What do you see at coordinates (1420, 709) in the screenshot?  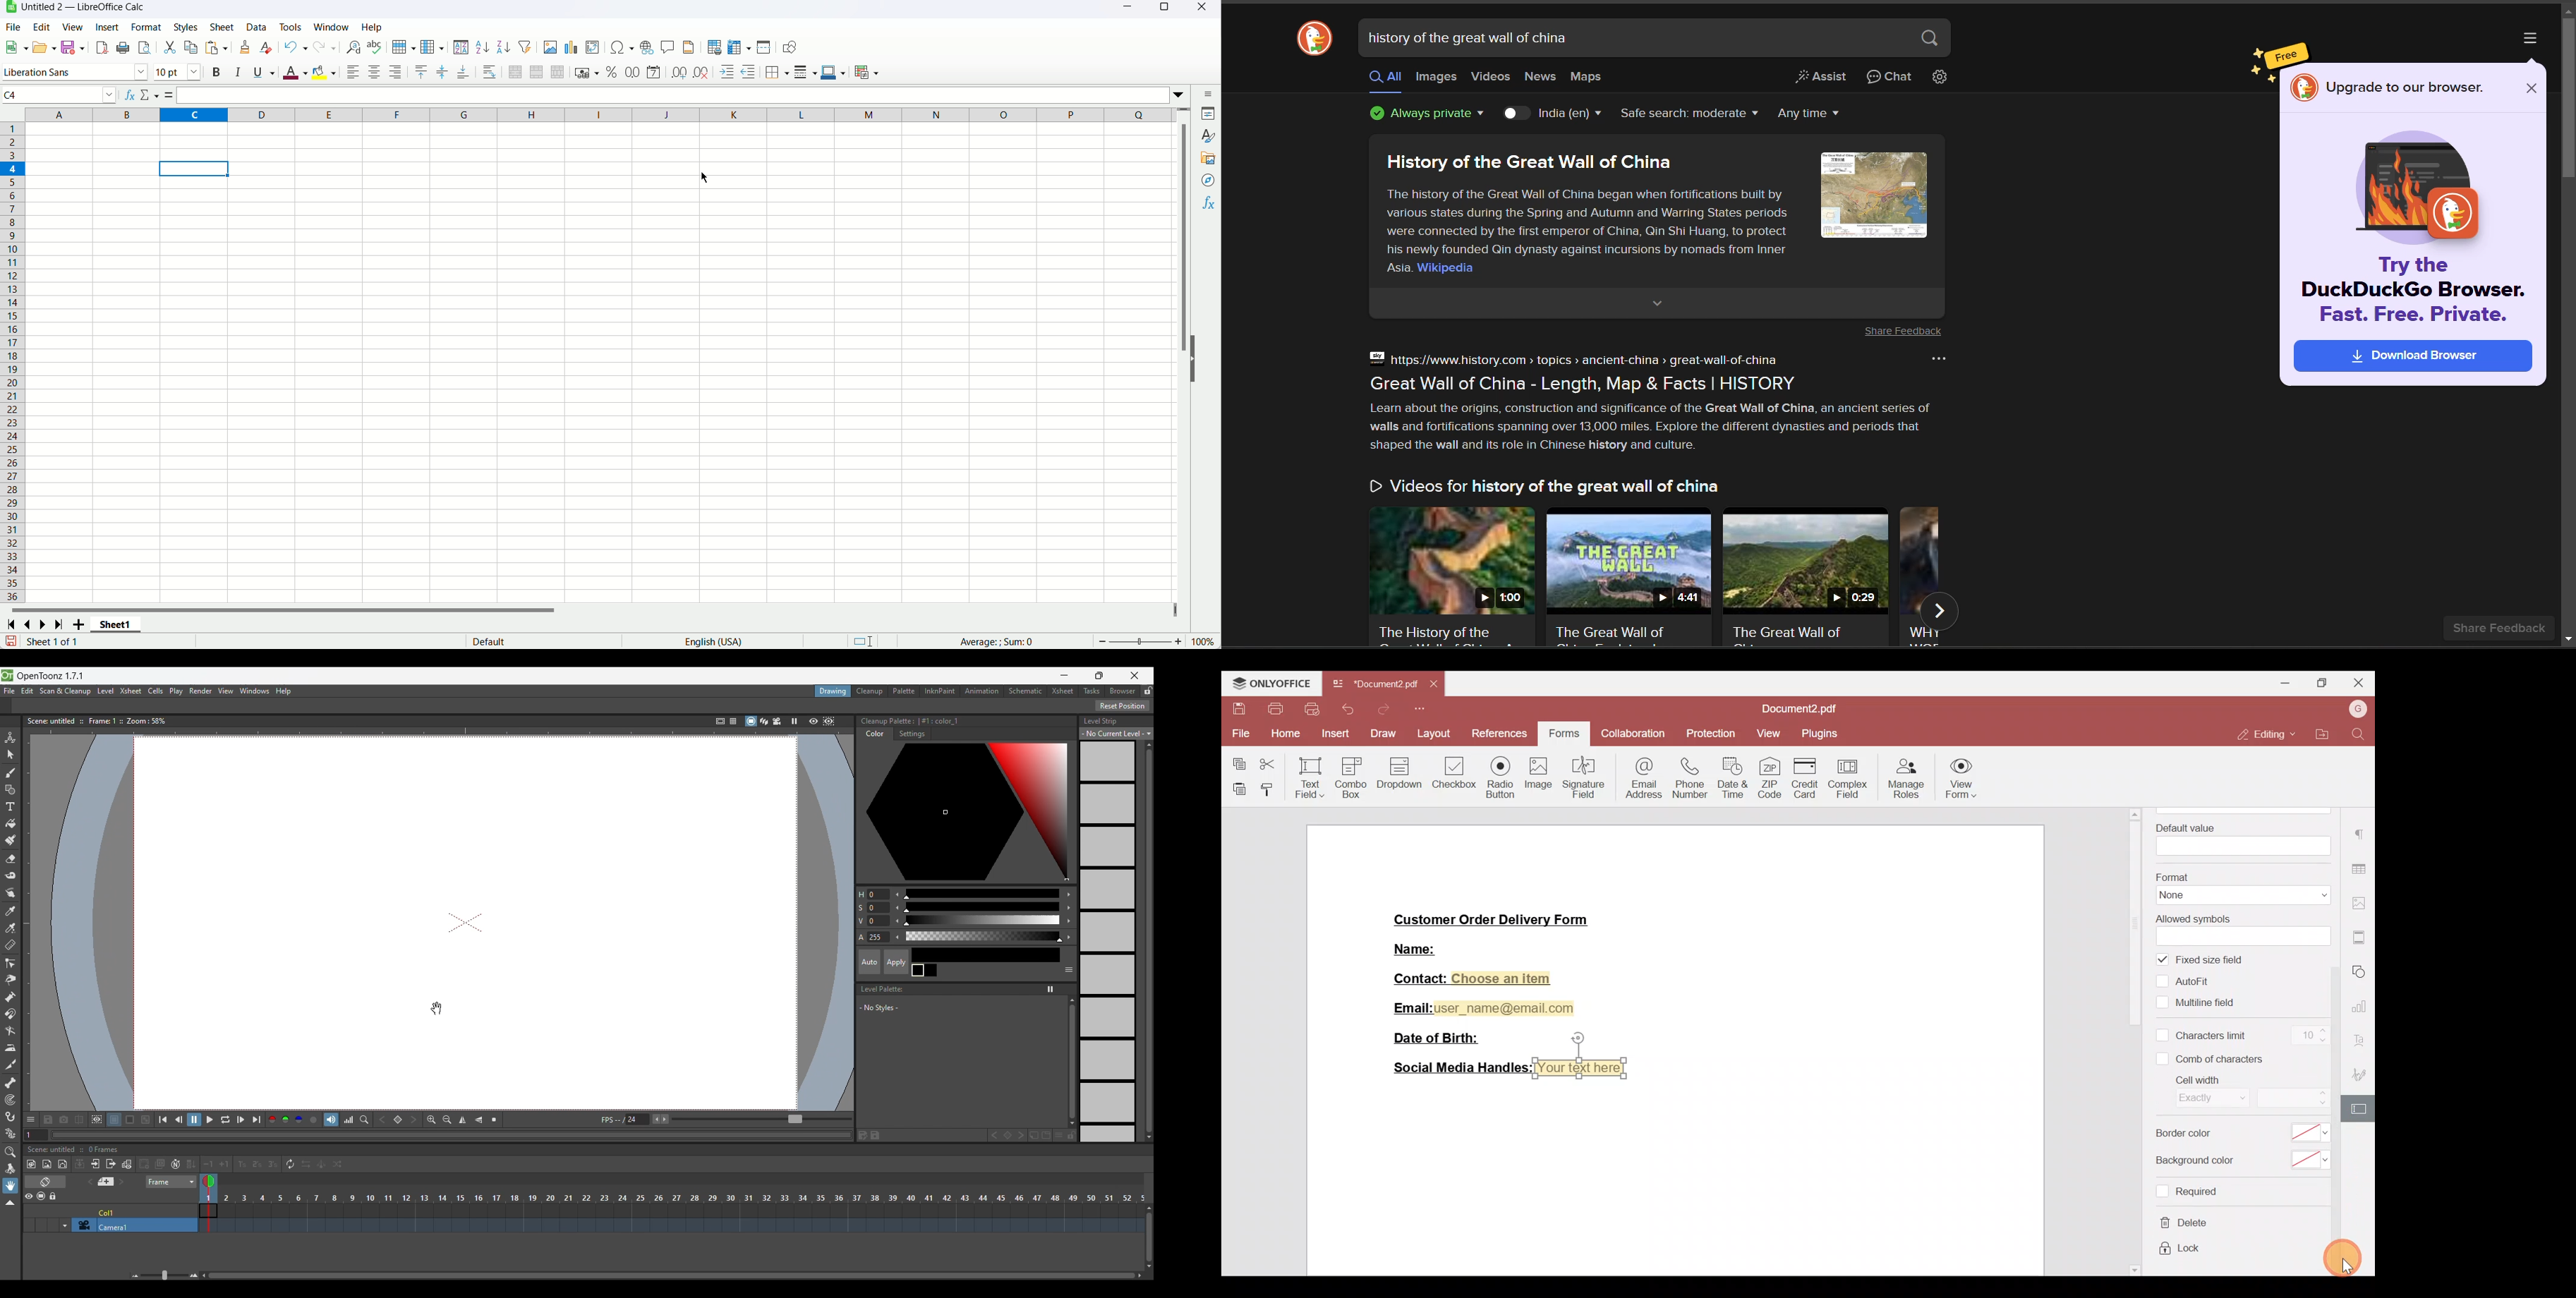 I see `Customize quick access toolbar` at bounding box center [1420, 709].